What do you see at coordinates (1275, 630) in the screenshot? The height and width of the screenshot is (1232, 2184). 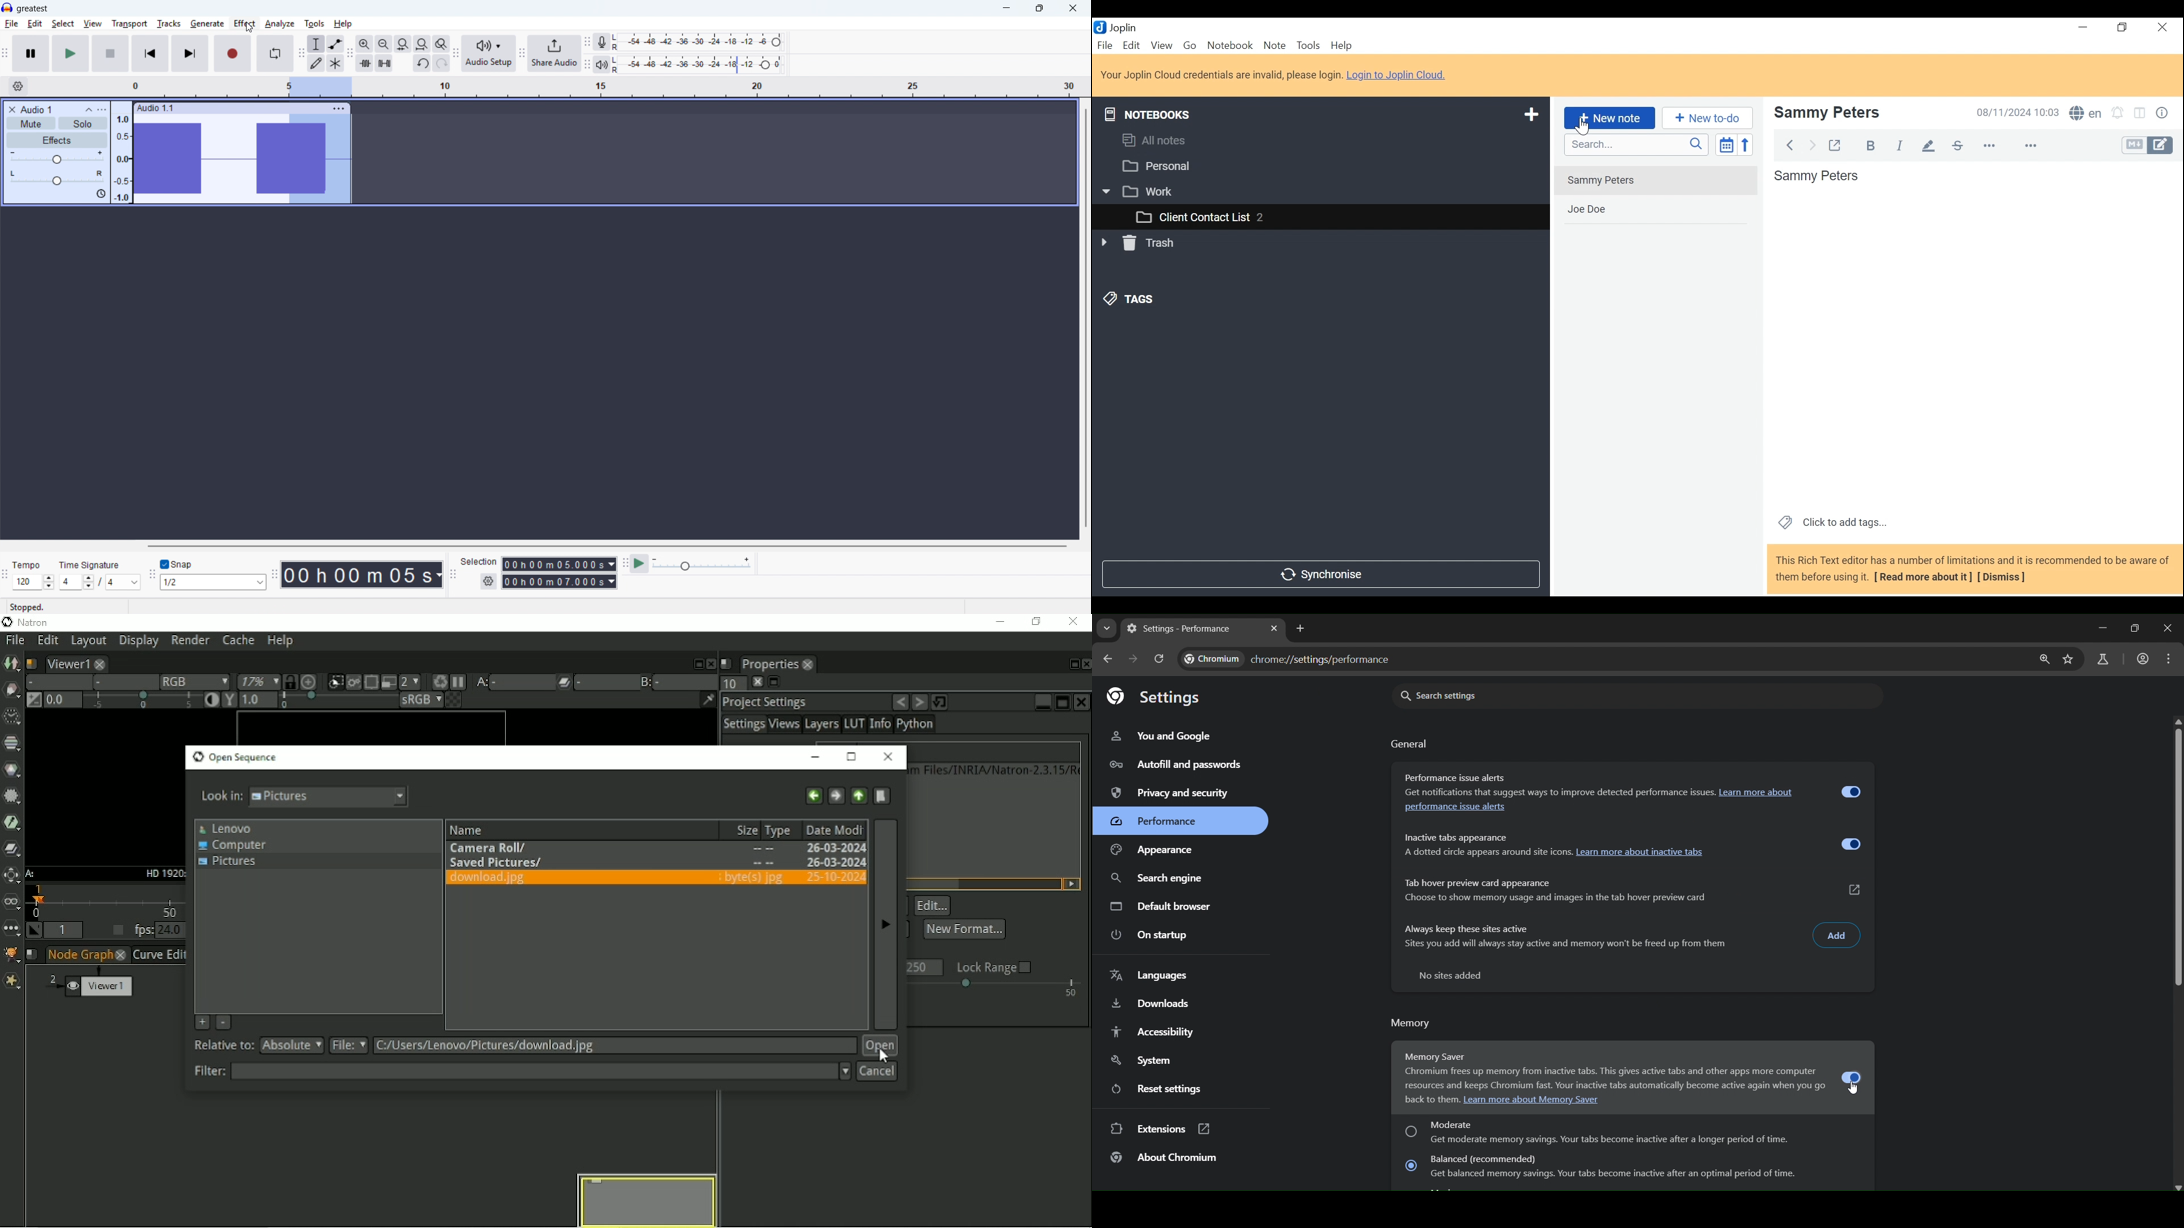 I see `close tab` at bounding box center [1275, 630].